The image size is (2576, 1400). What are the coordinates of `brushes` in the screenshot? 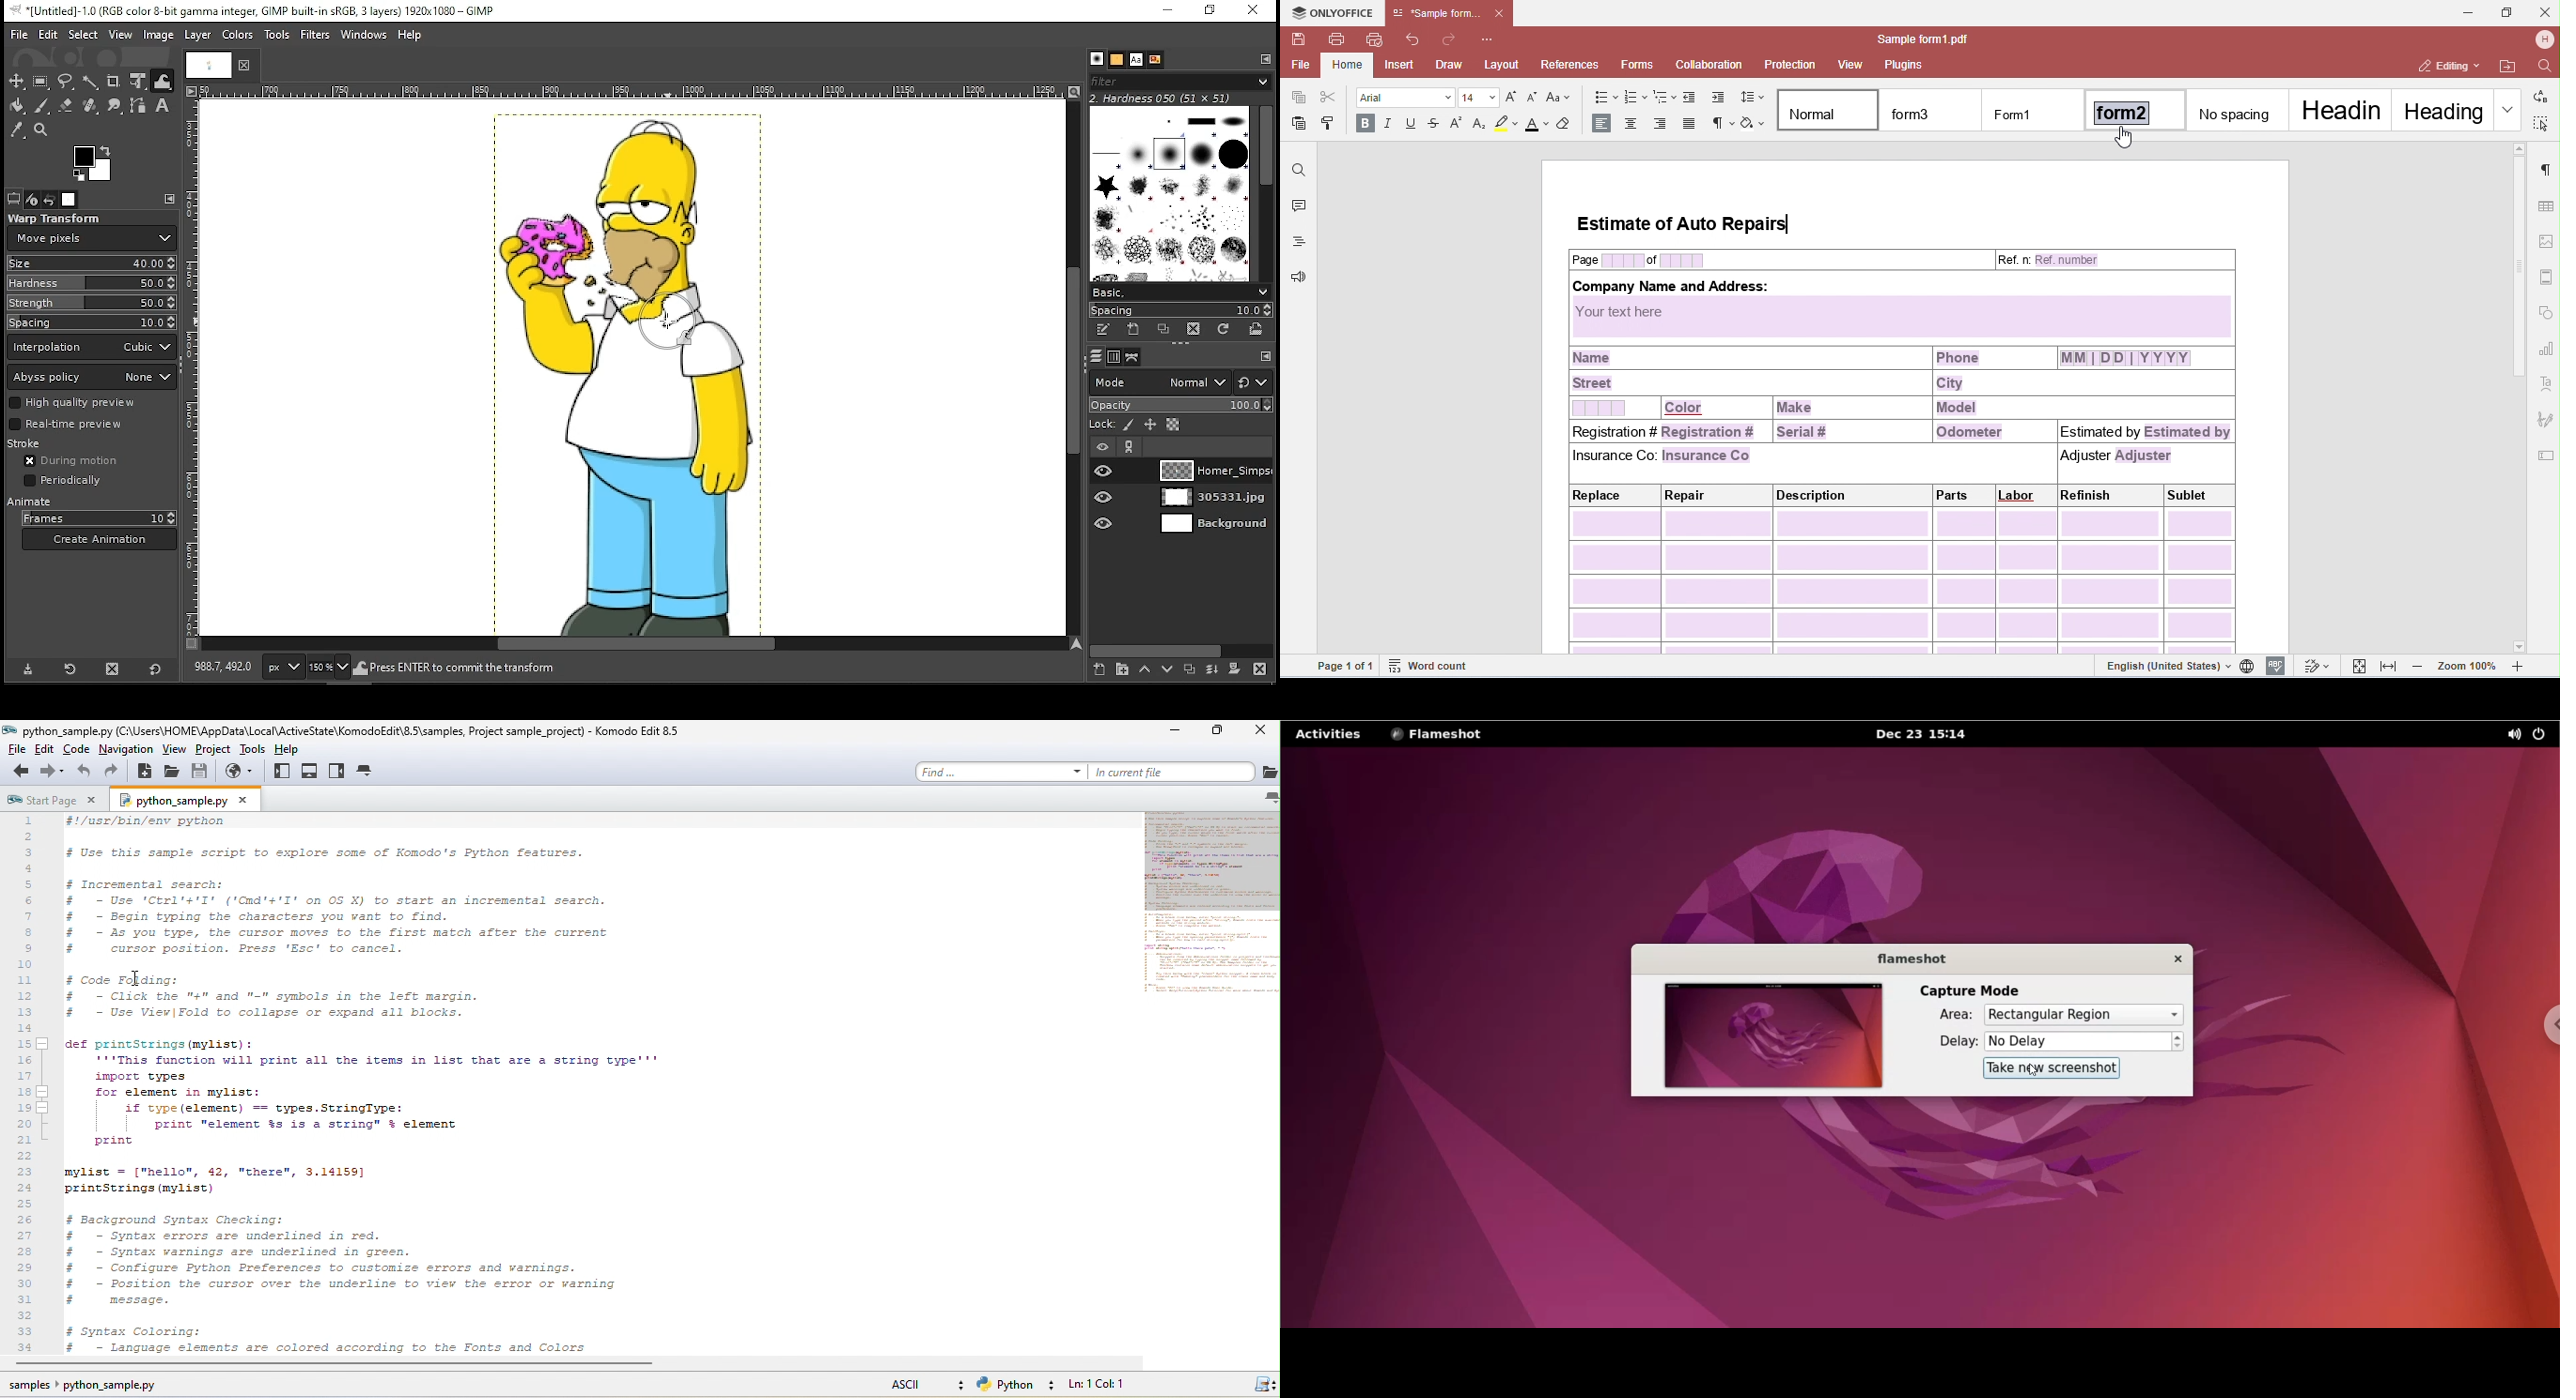 It's located at (1171, 193).